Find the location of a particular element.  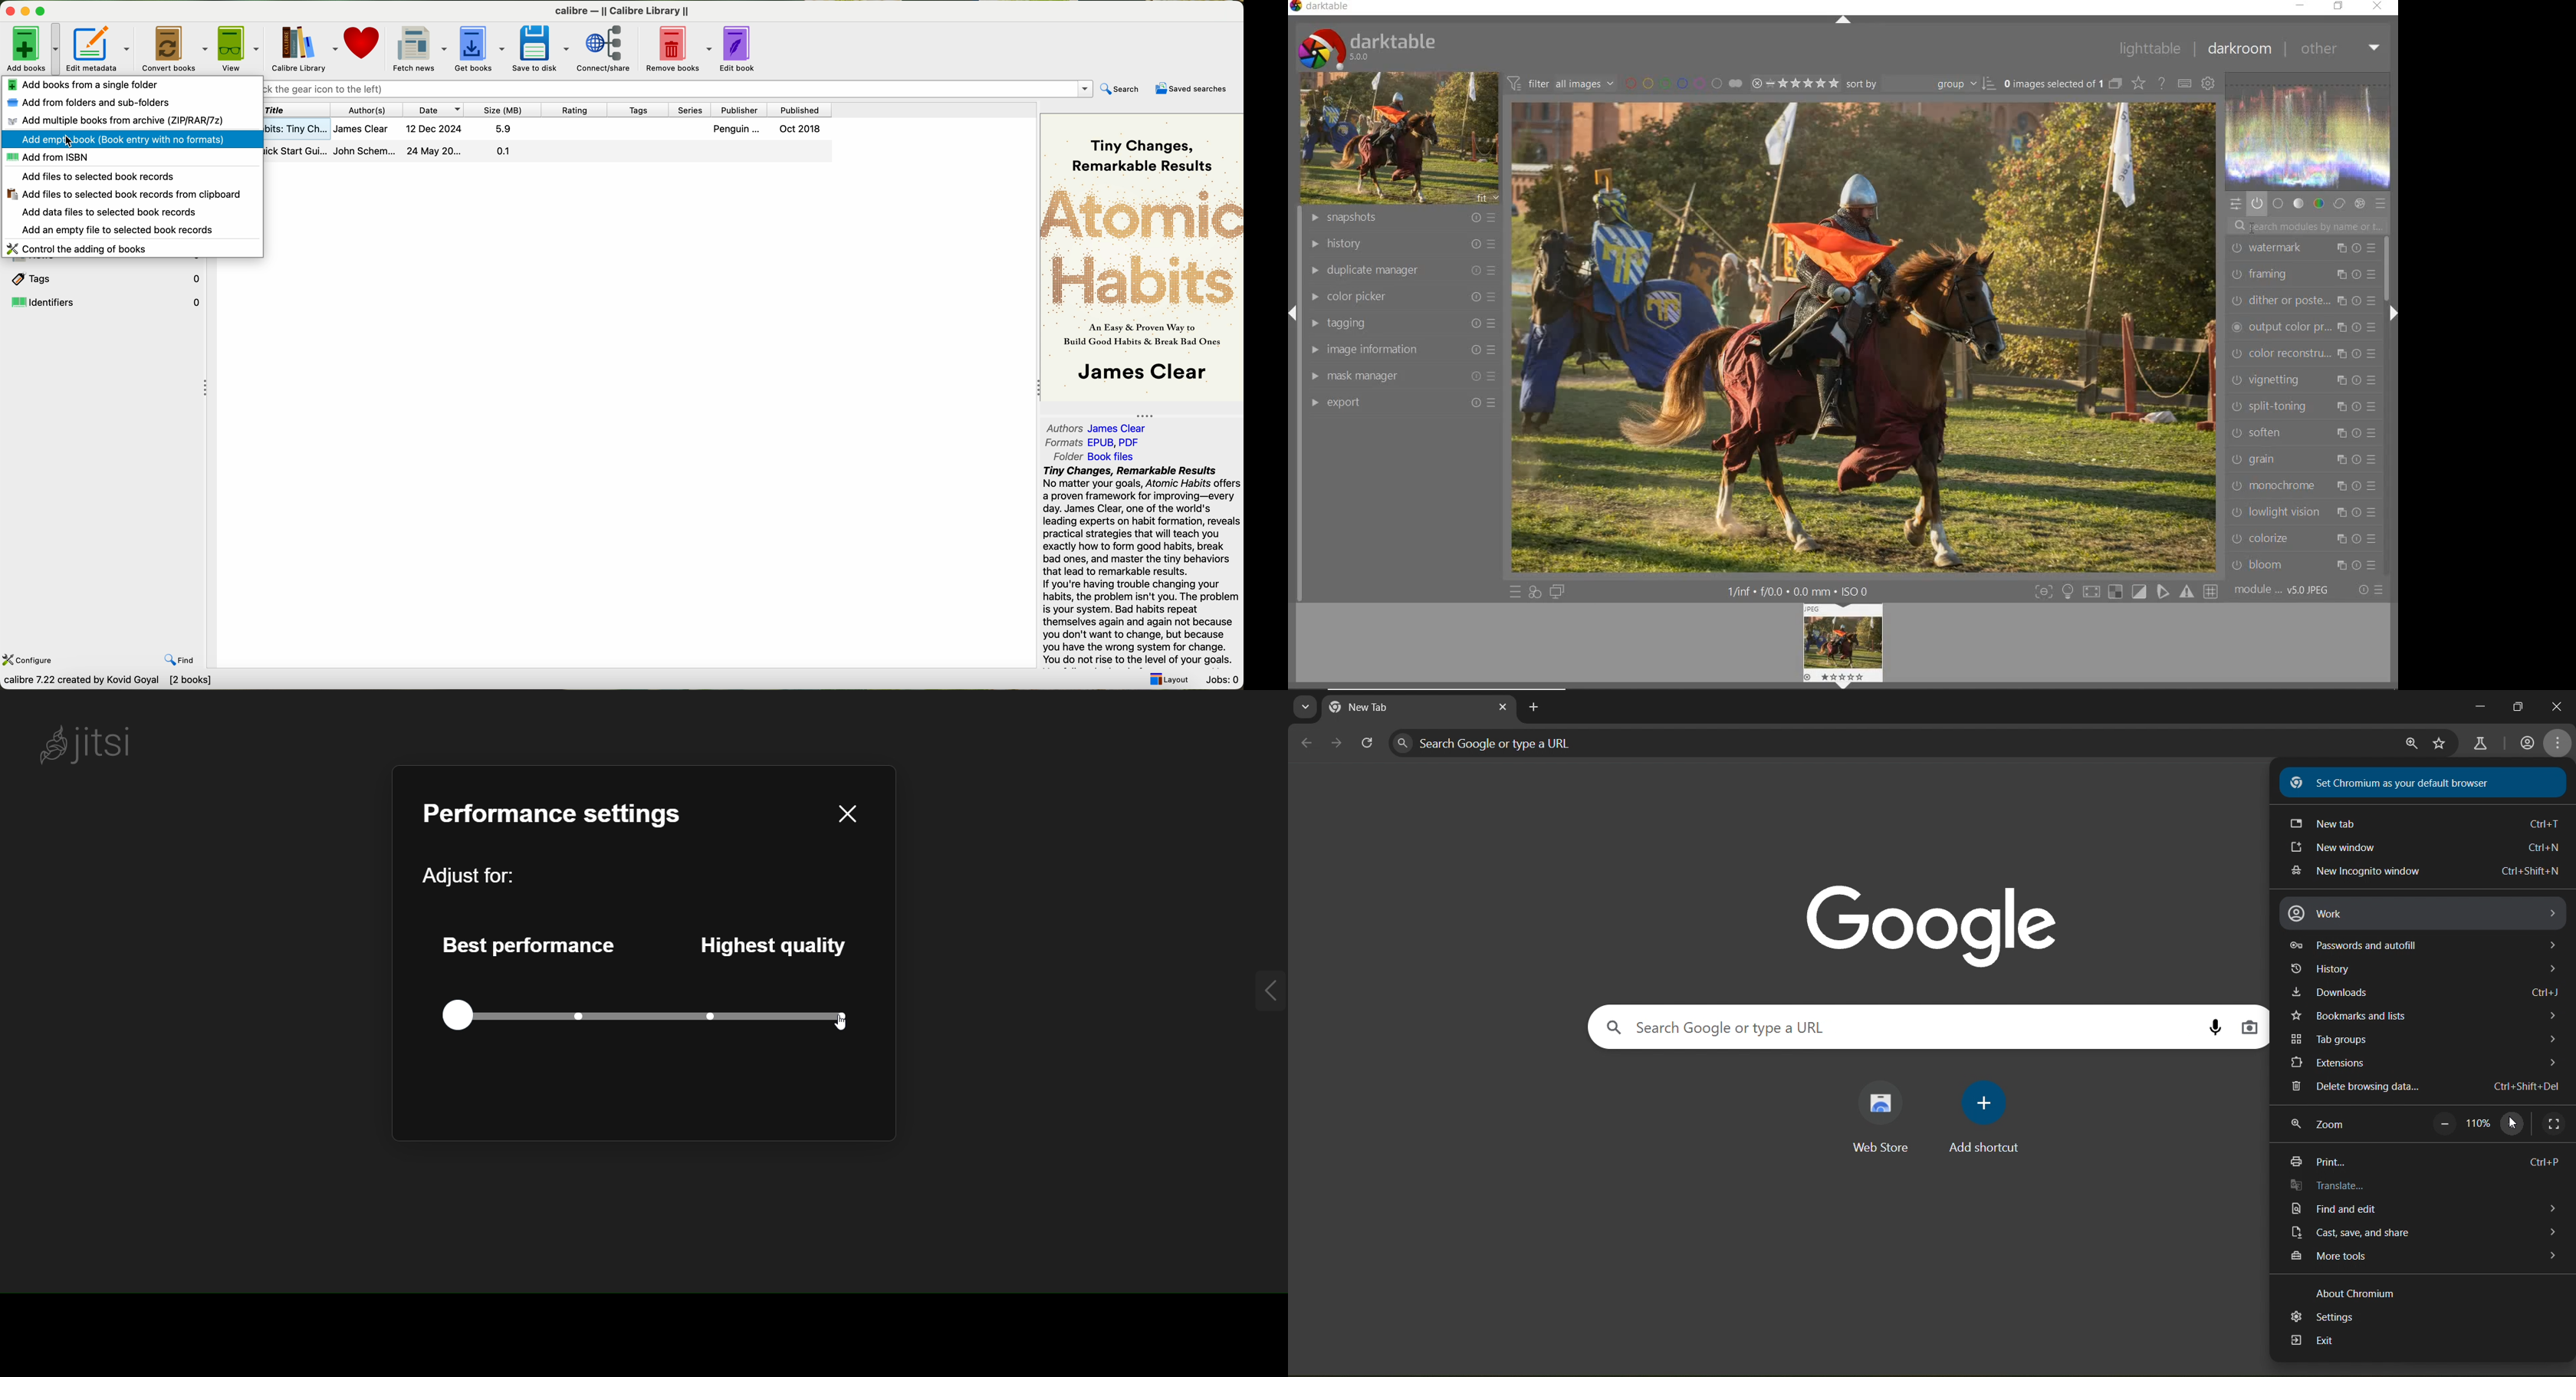

close program is located at coordinates (8, 8).